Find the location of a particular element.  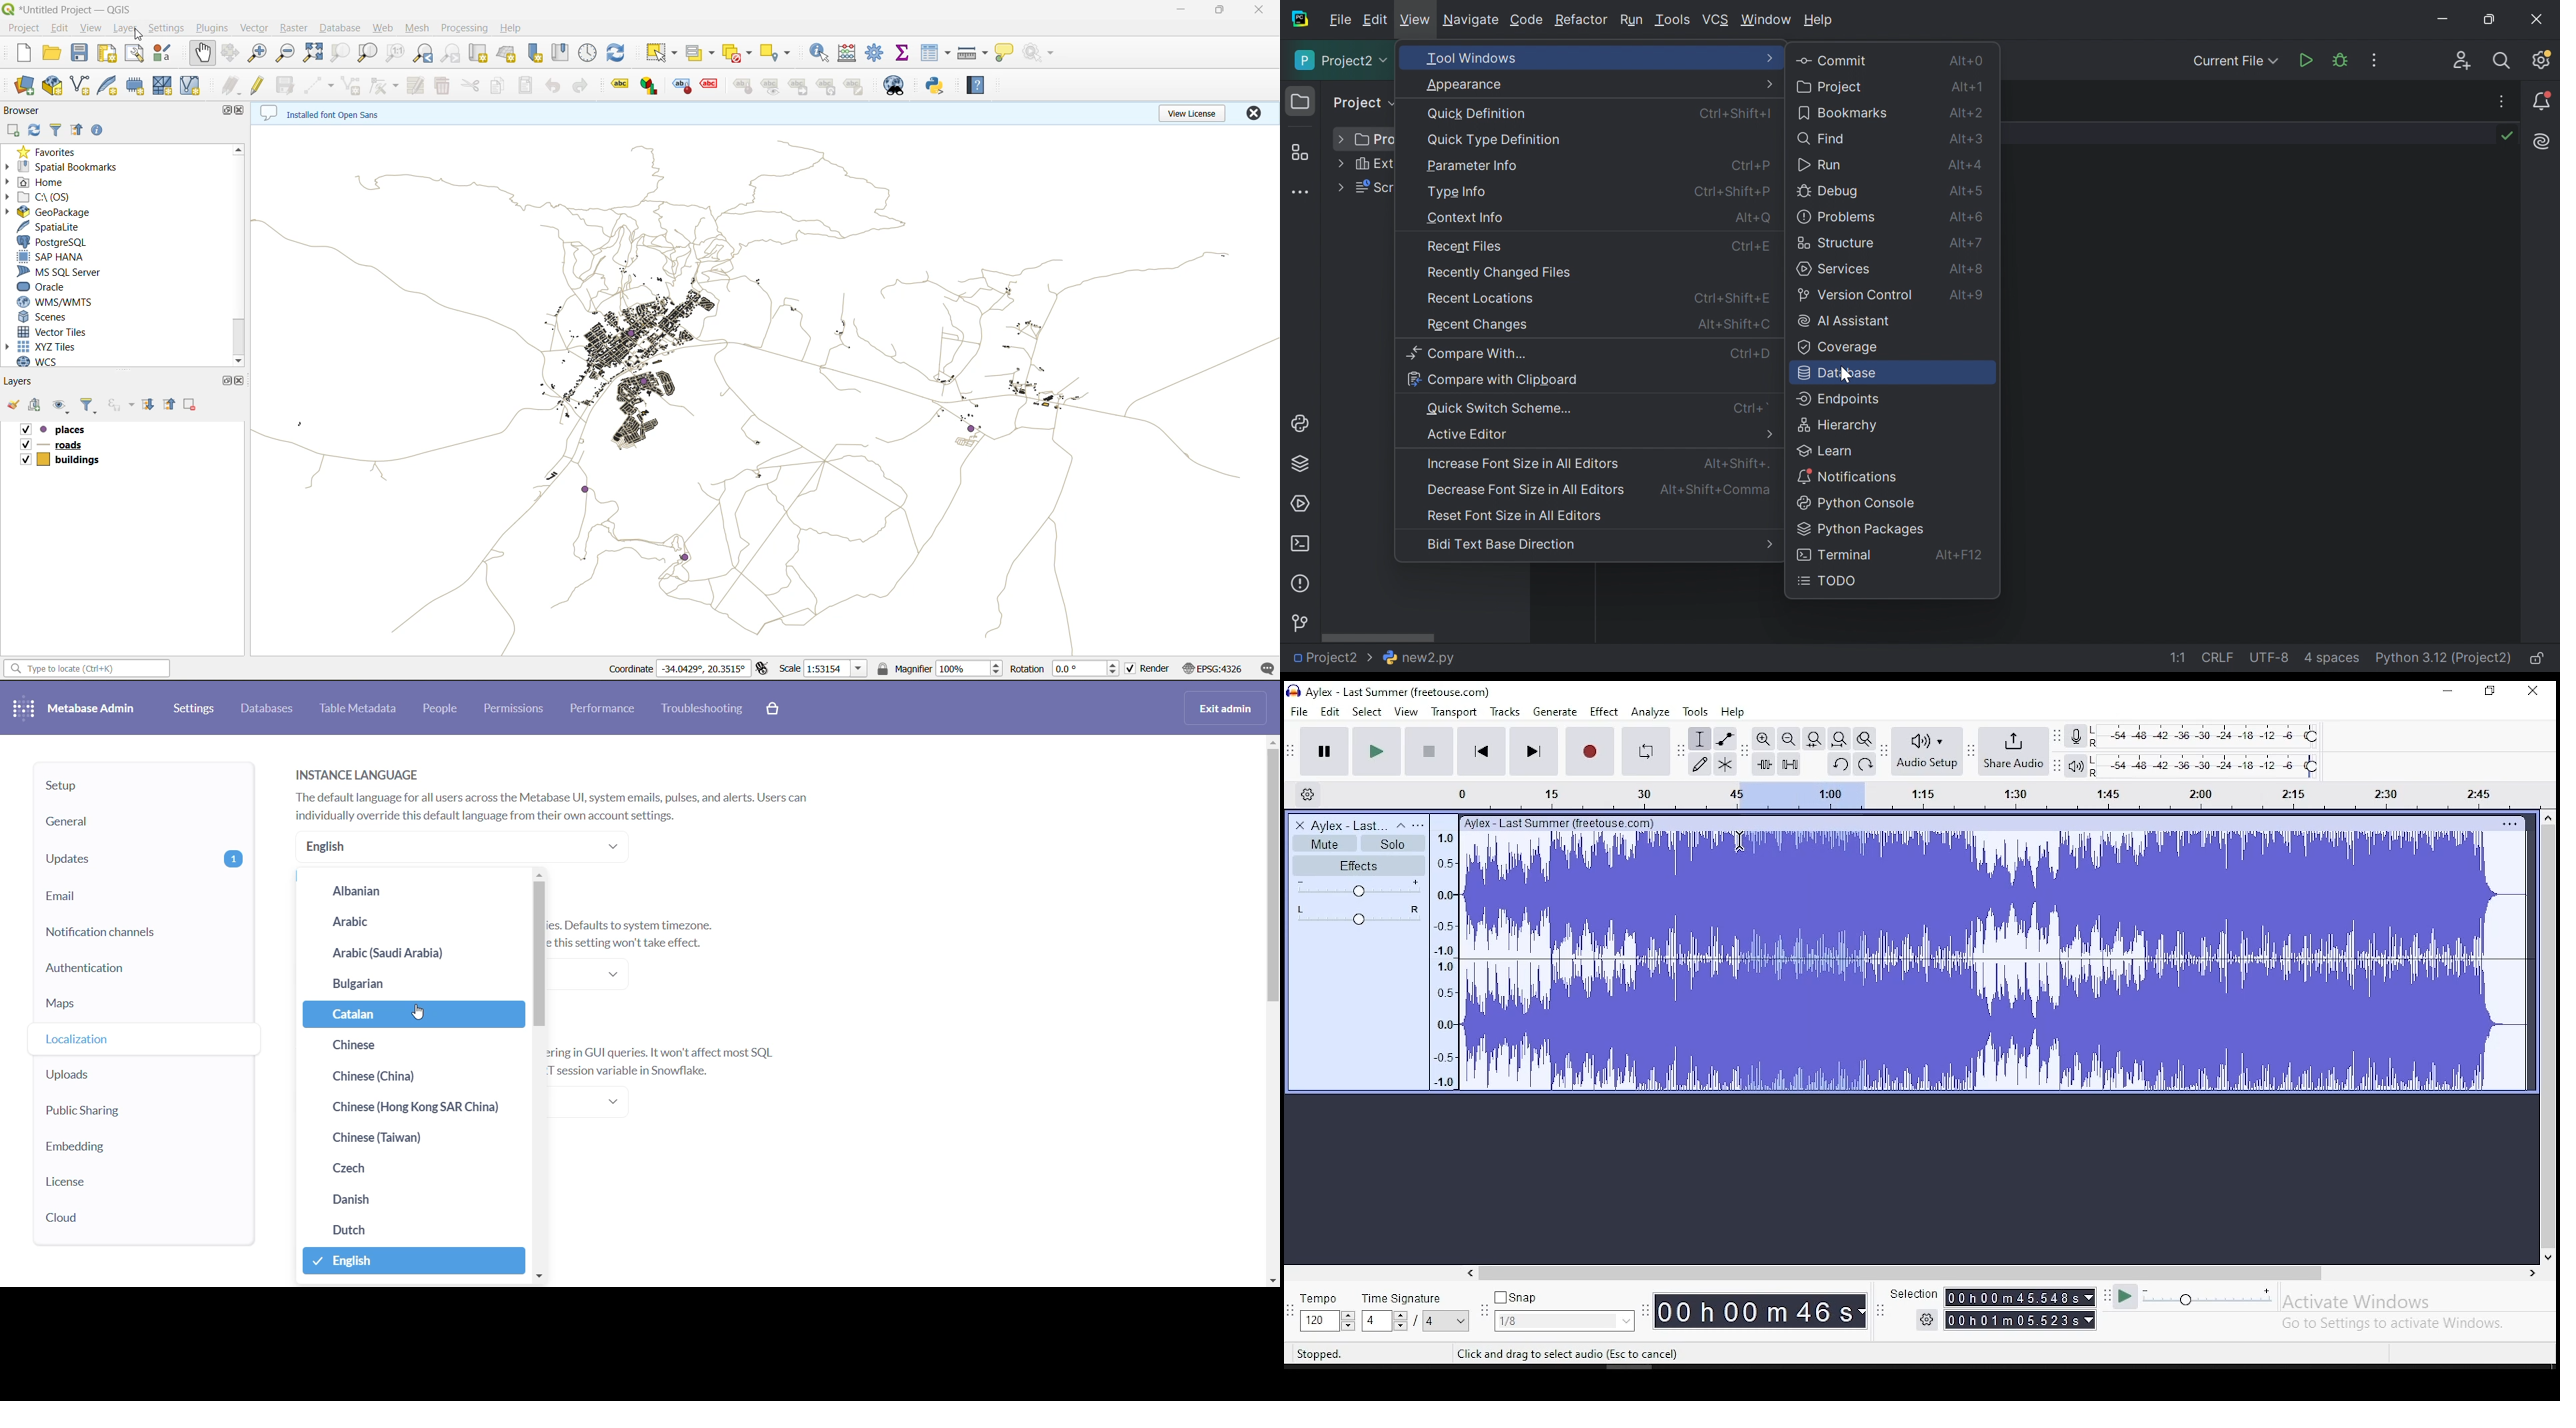

skip to end is located at coordinates (1534, 752).